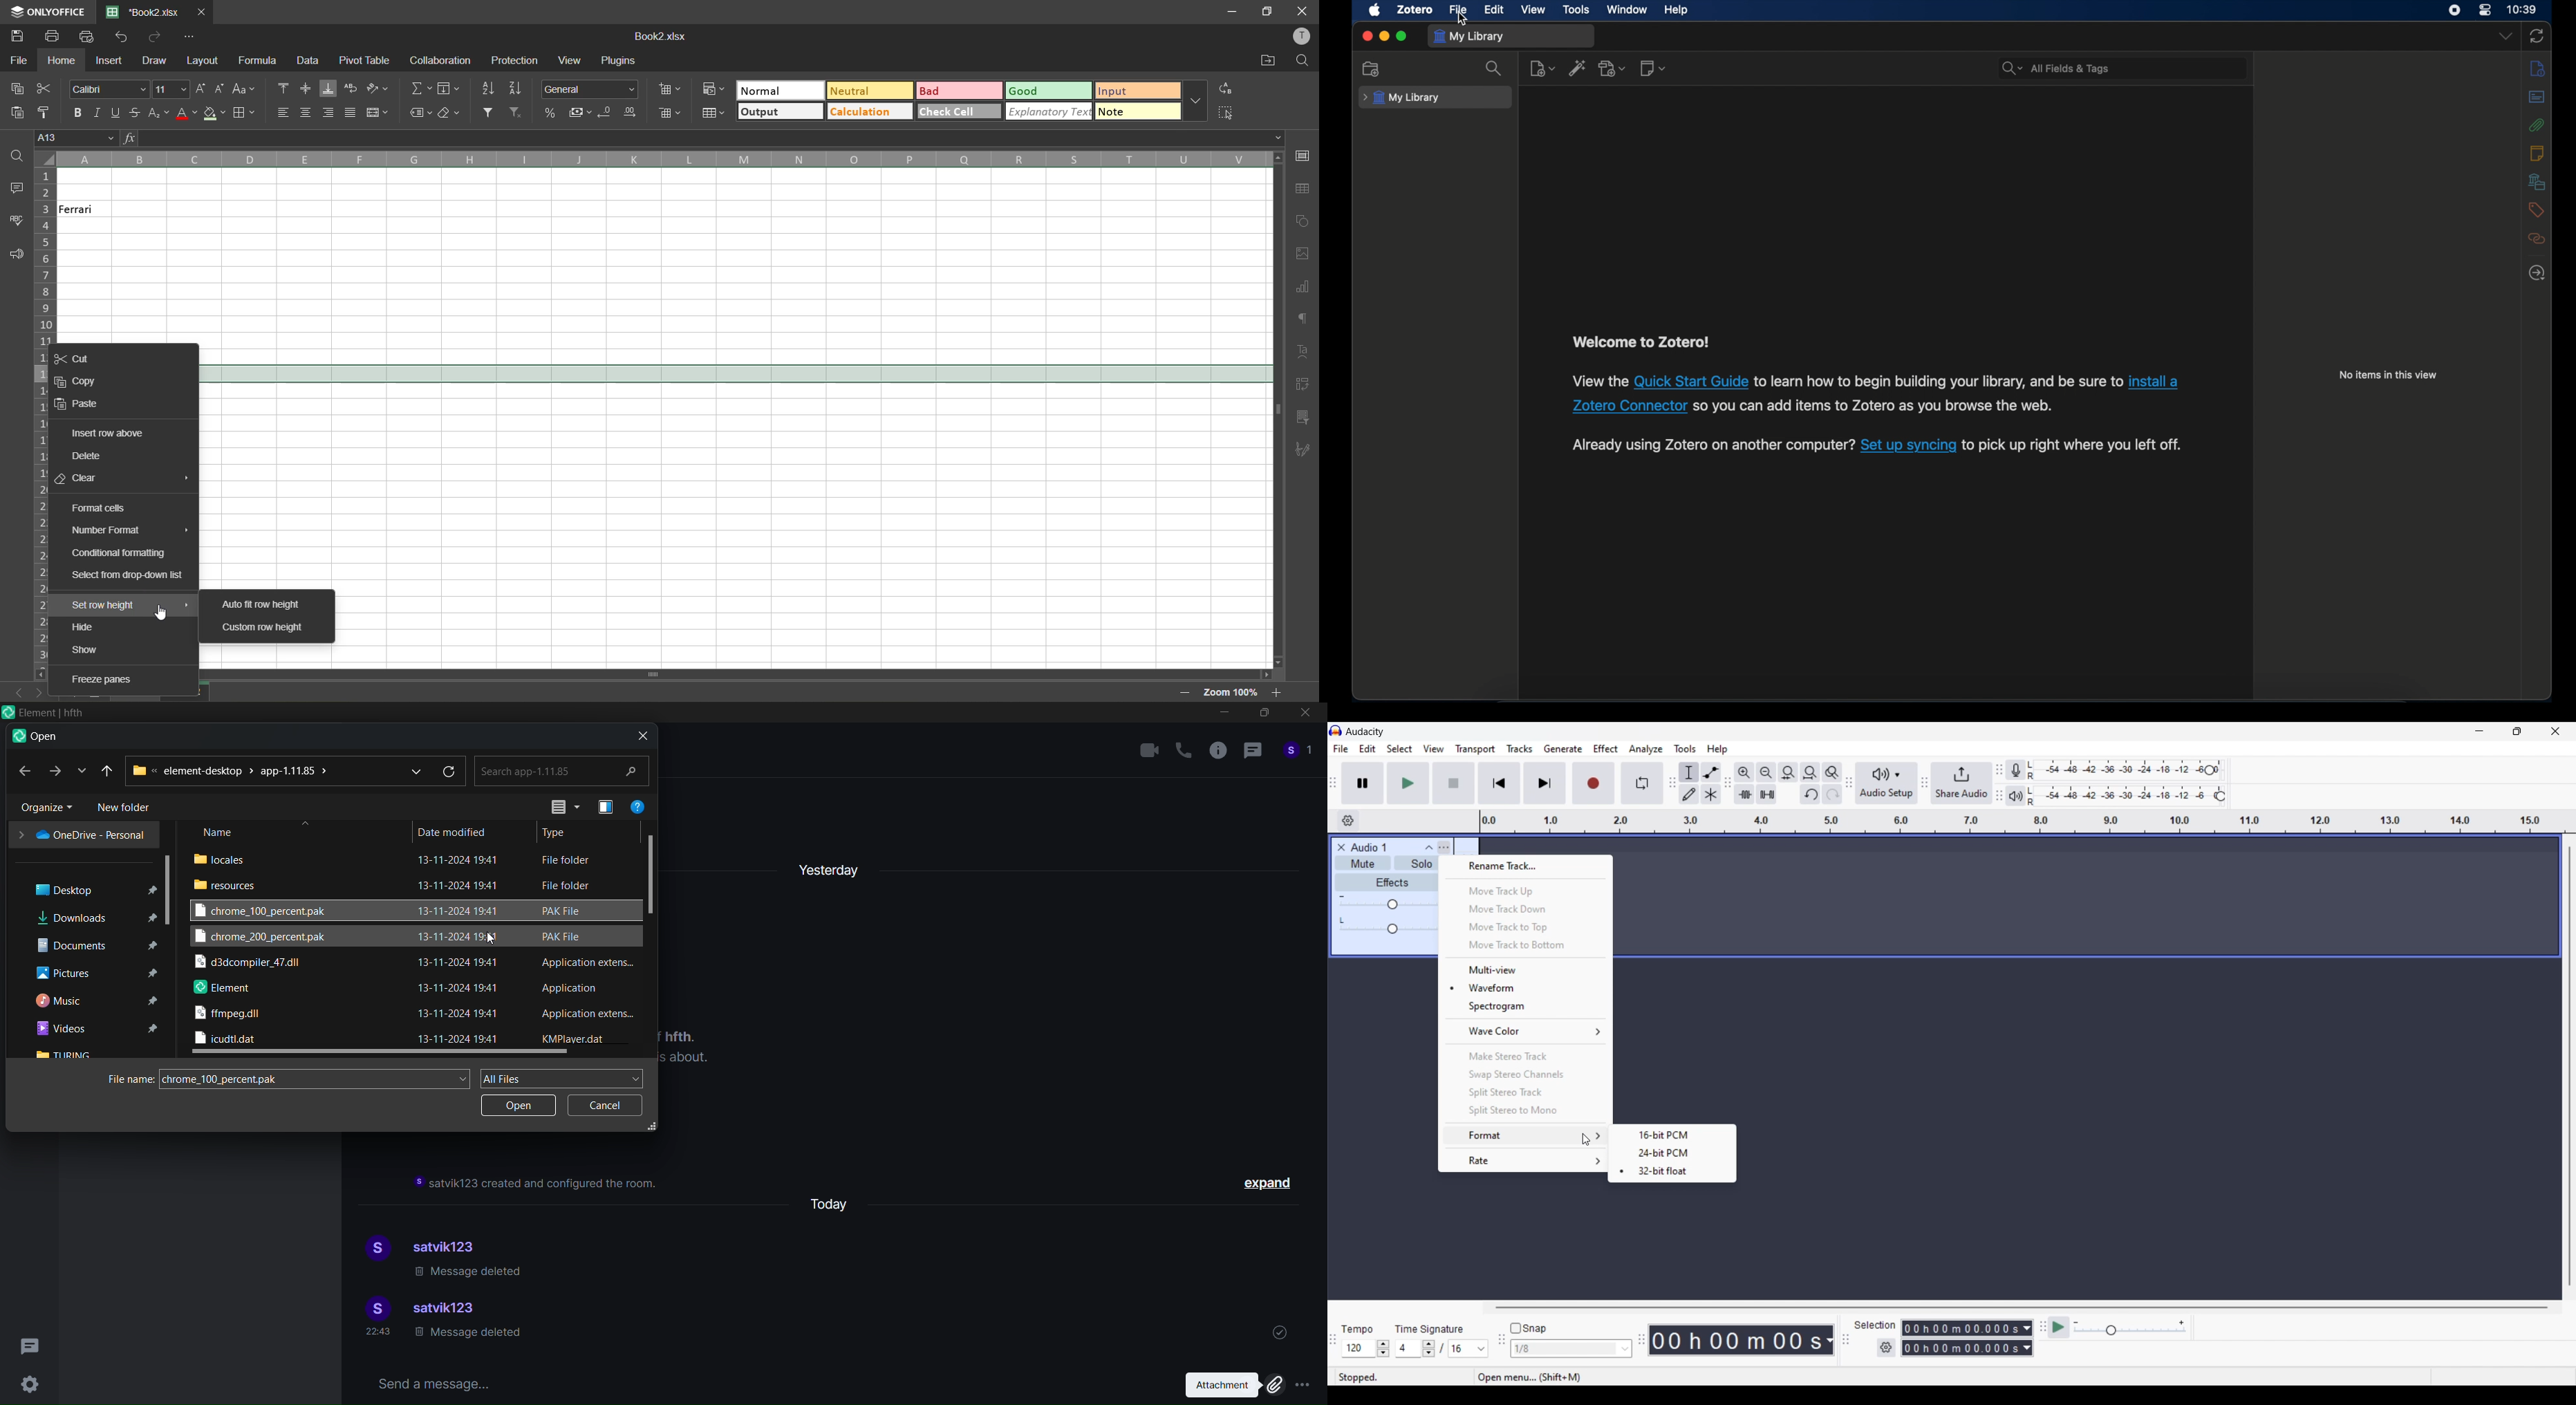 The width and height of the screenshot is (2576, 1428). Describe the element at coordinates (53, 771) in the screenshot. I see `forward` at that location.